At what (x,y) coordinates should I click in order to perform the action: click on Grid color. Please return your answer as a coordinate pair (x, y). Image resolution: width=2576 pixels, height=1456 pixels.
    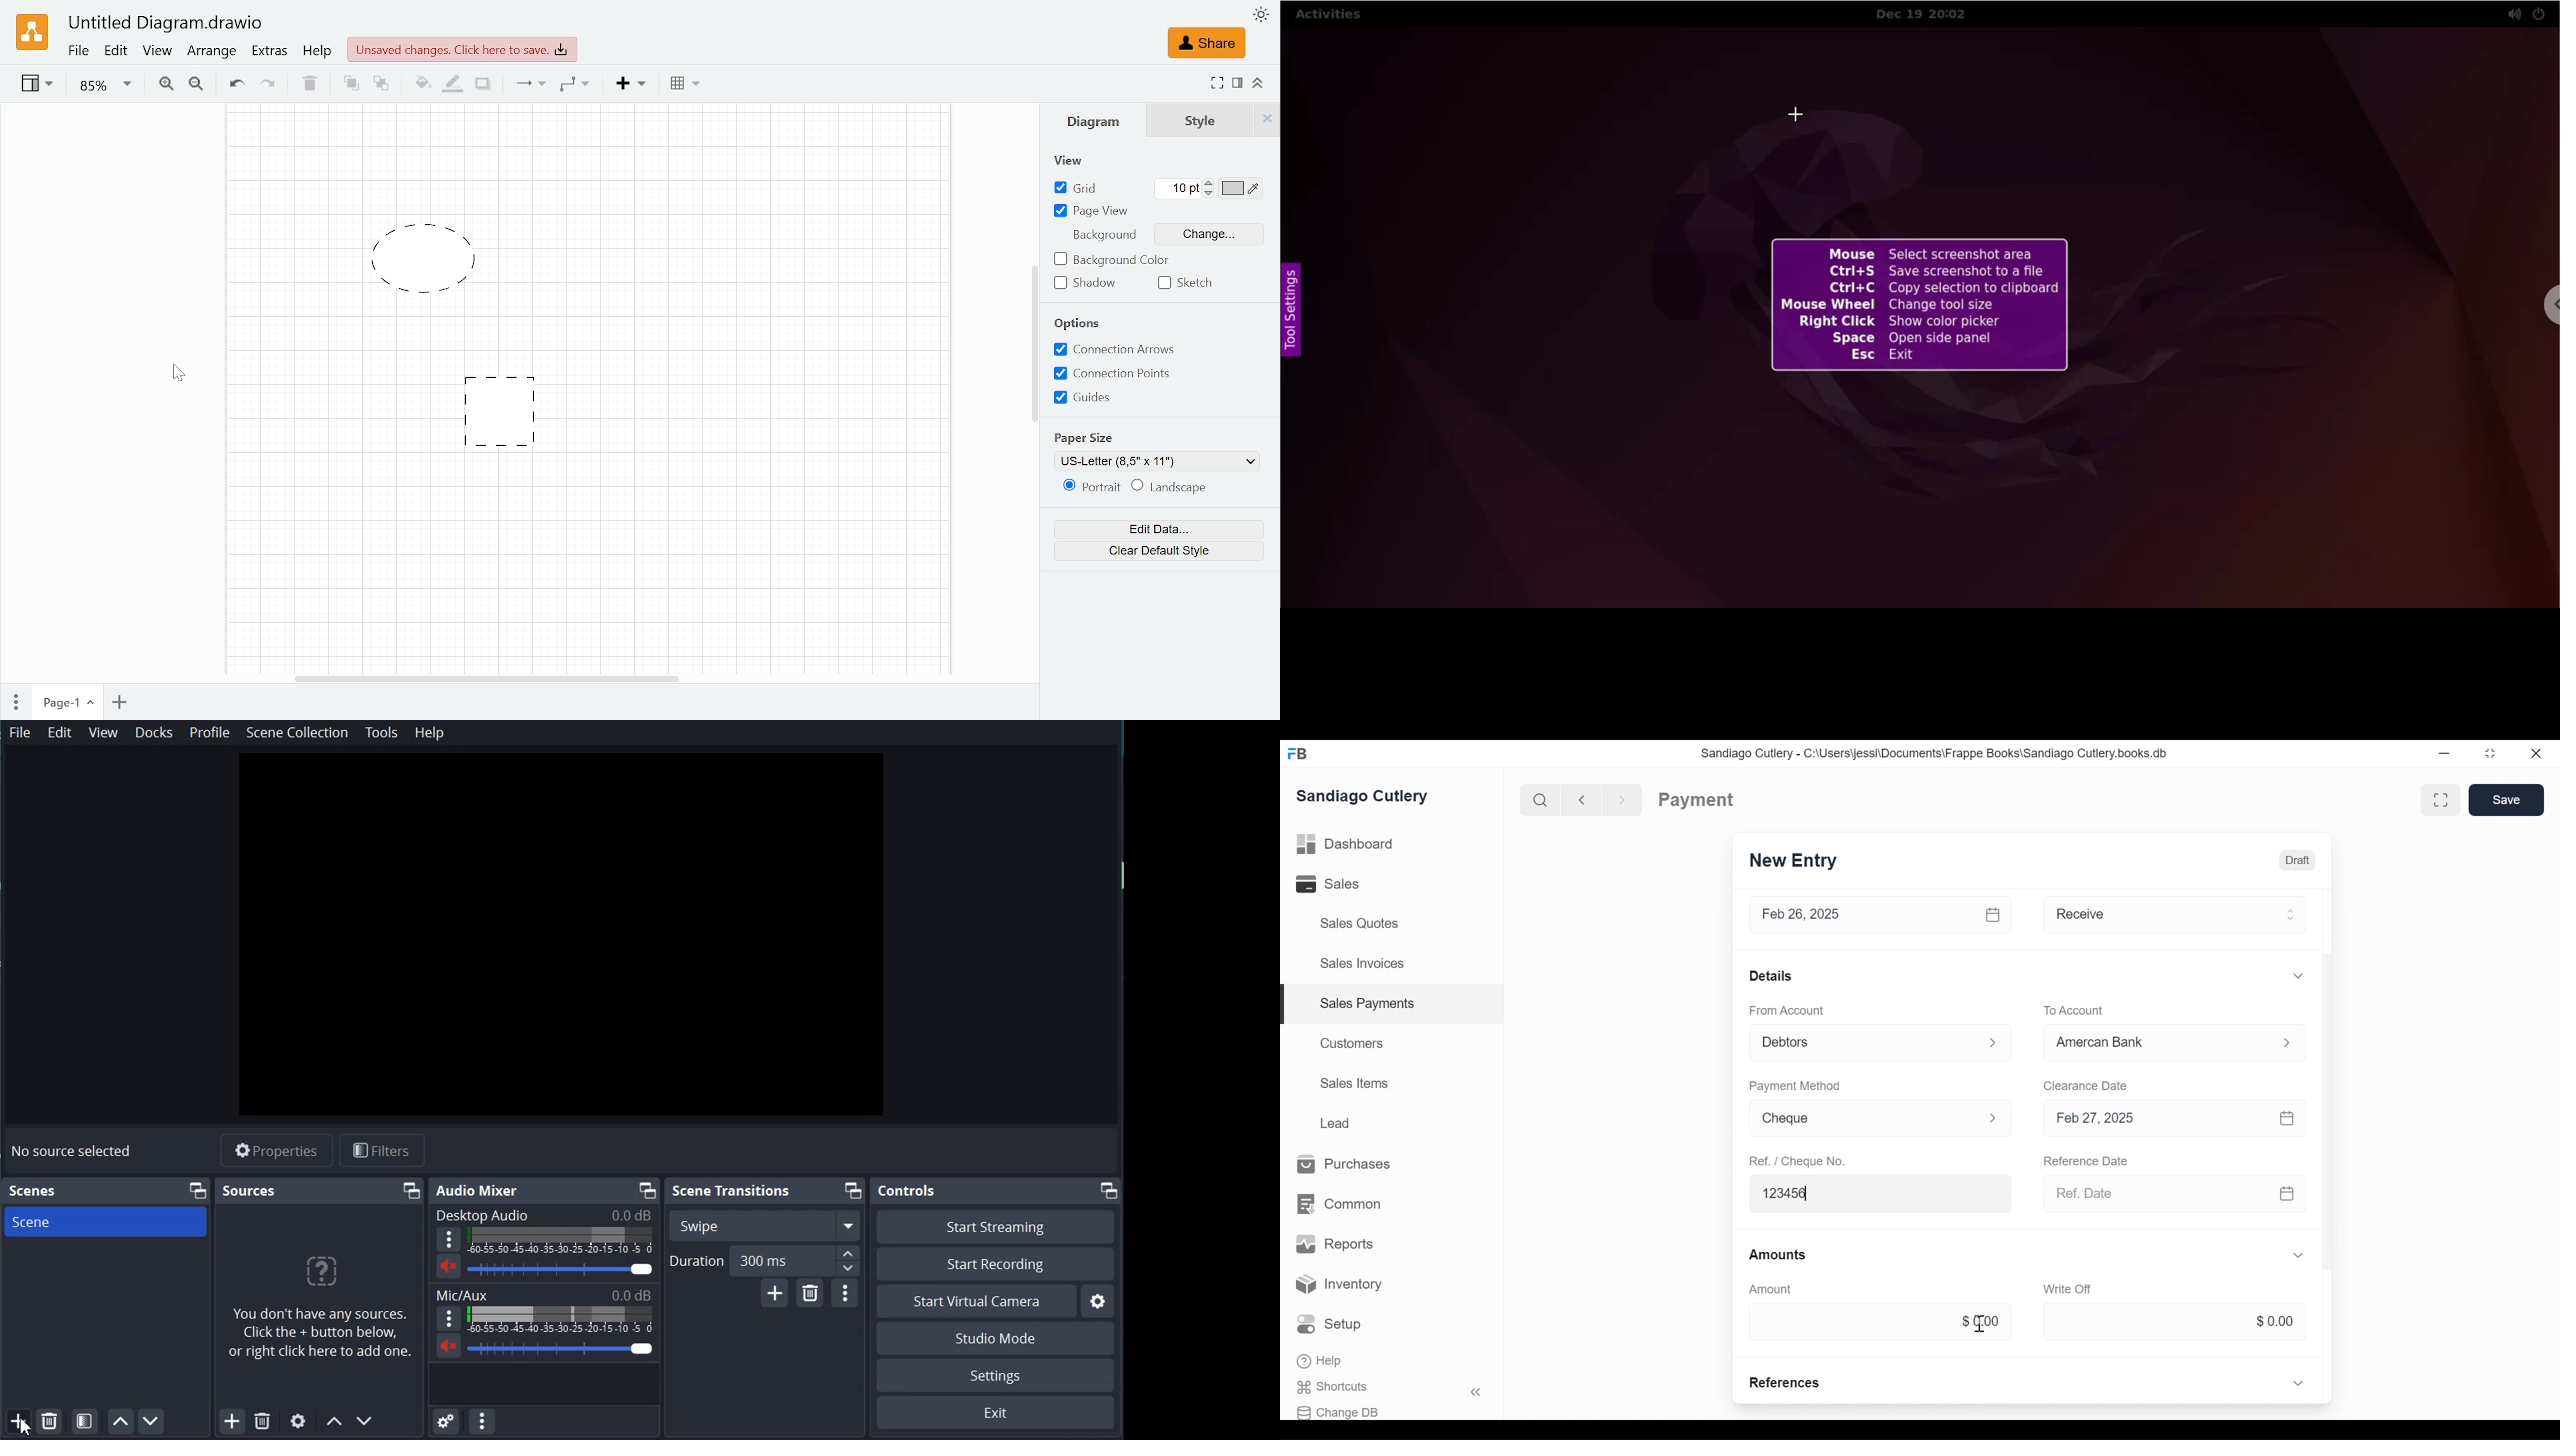
    Looking at the image, I should click on (1242, 188).